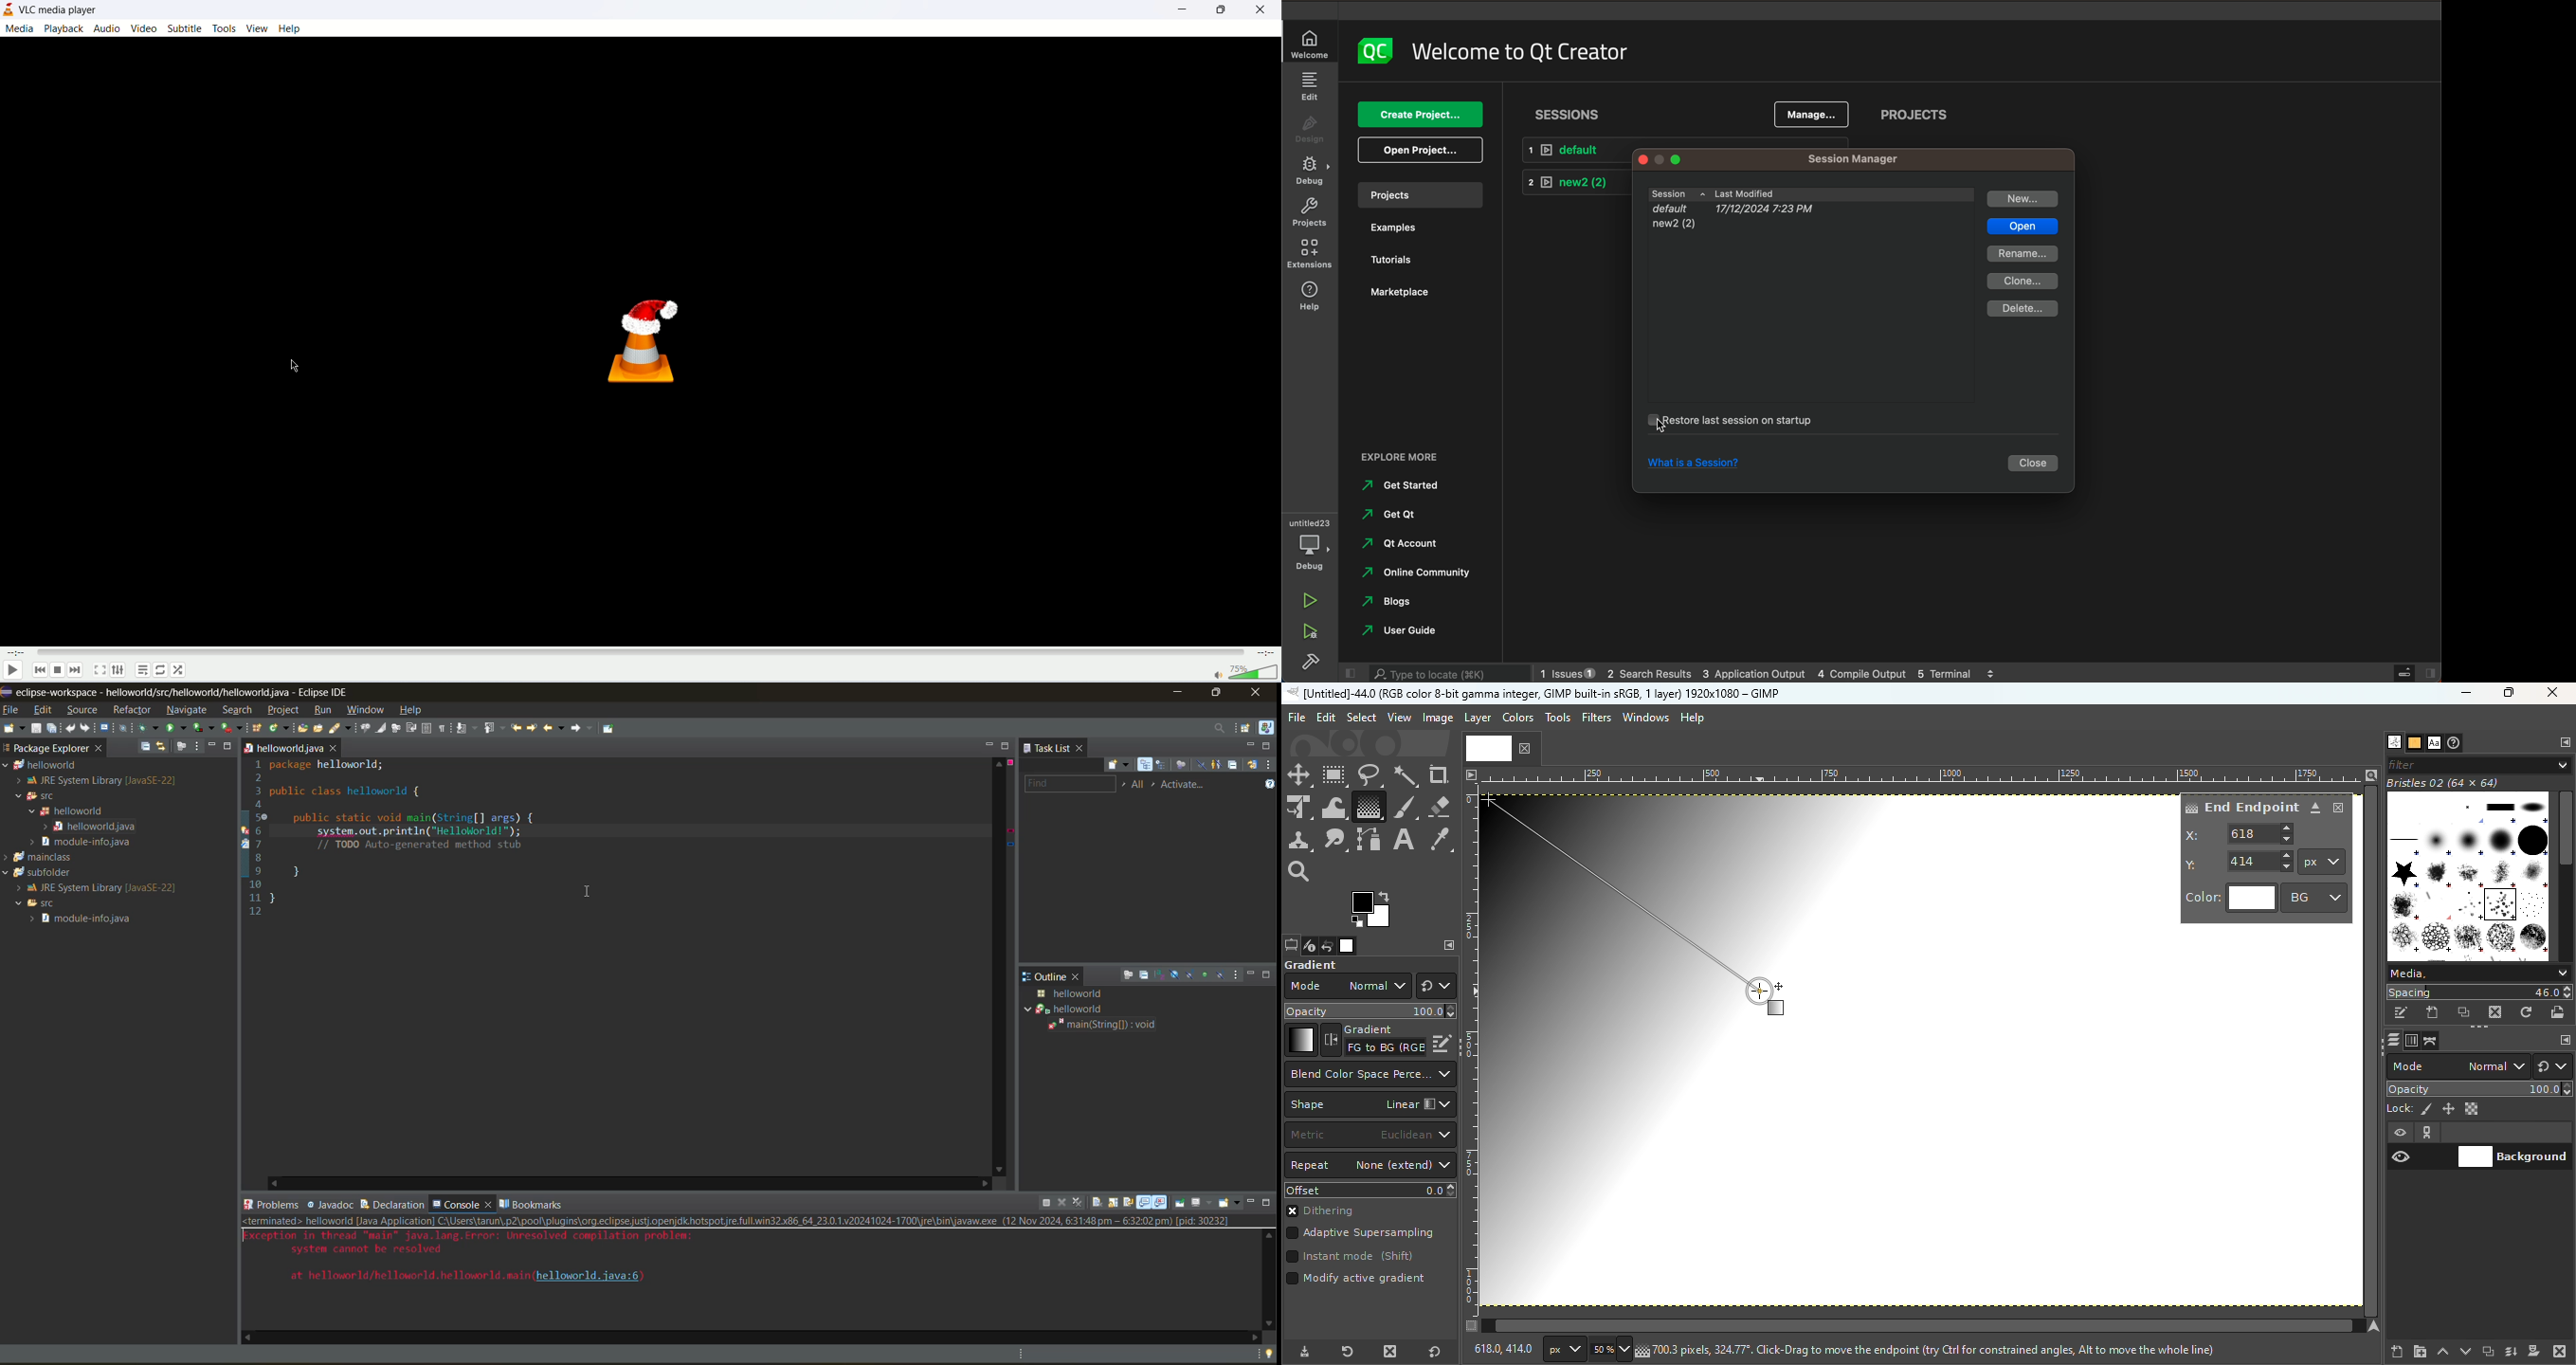 Image resolution: width=2576 pixels, height=1372 pixels. Describe the element at coordinates (145, 748) in the screenshot. I see `collapse all` at that location.